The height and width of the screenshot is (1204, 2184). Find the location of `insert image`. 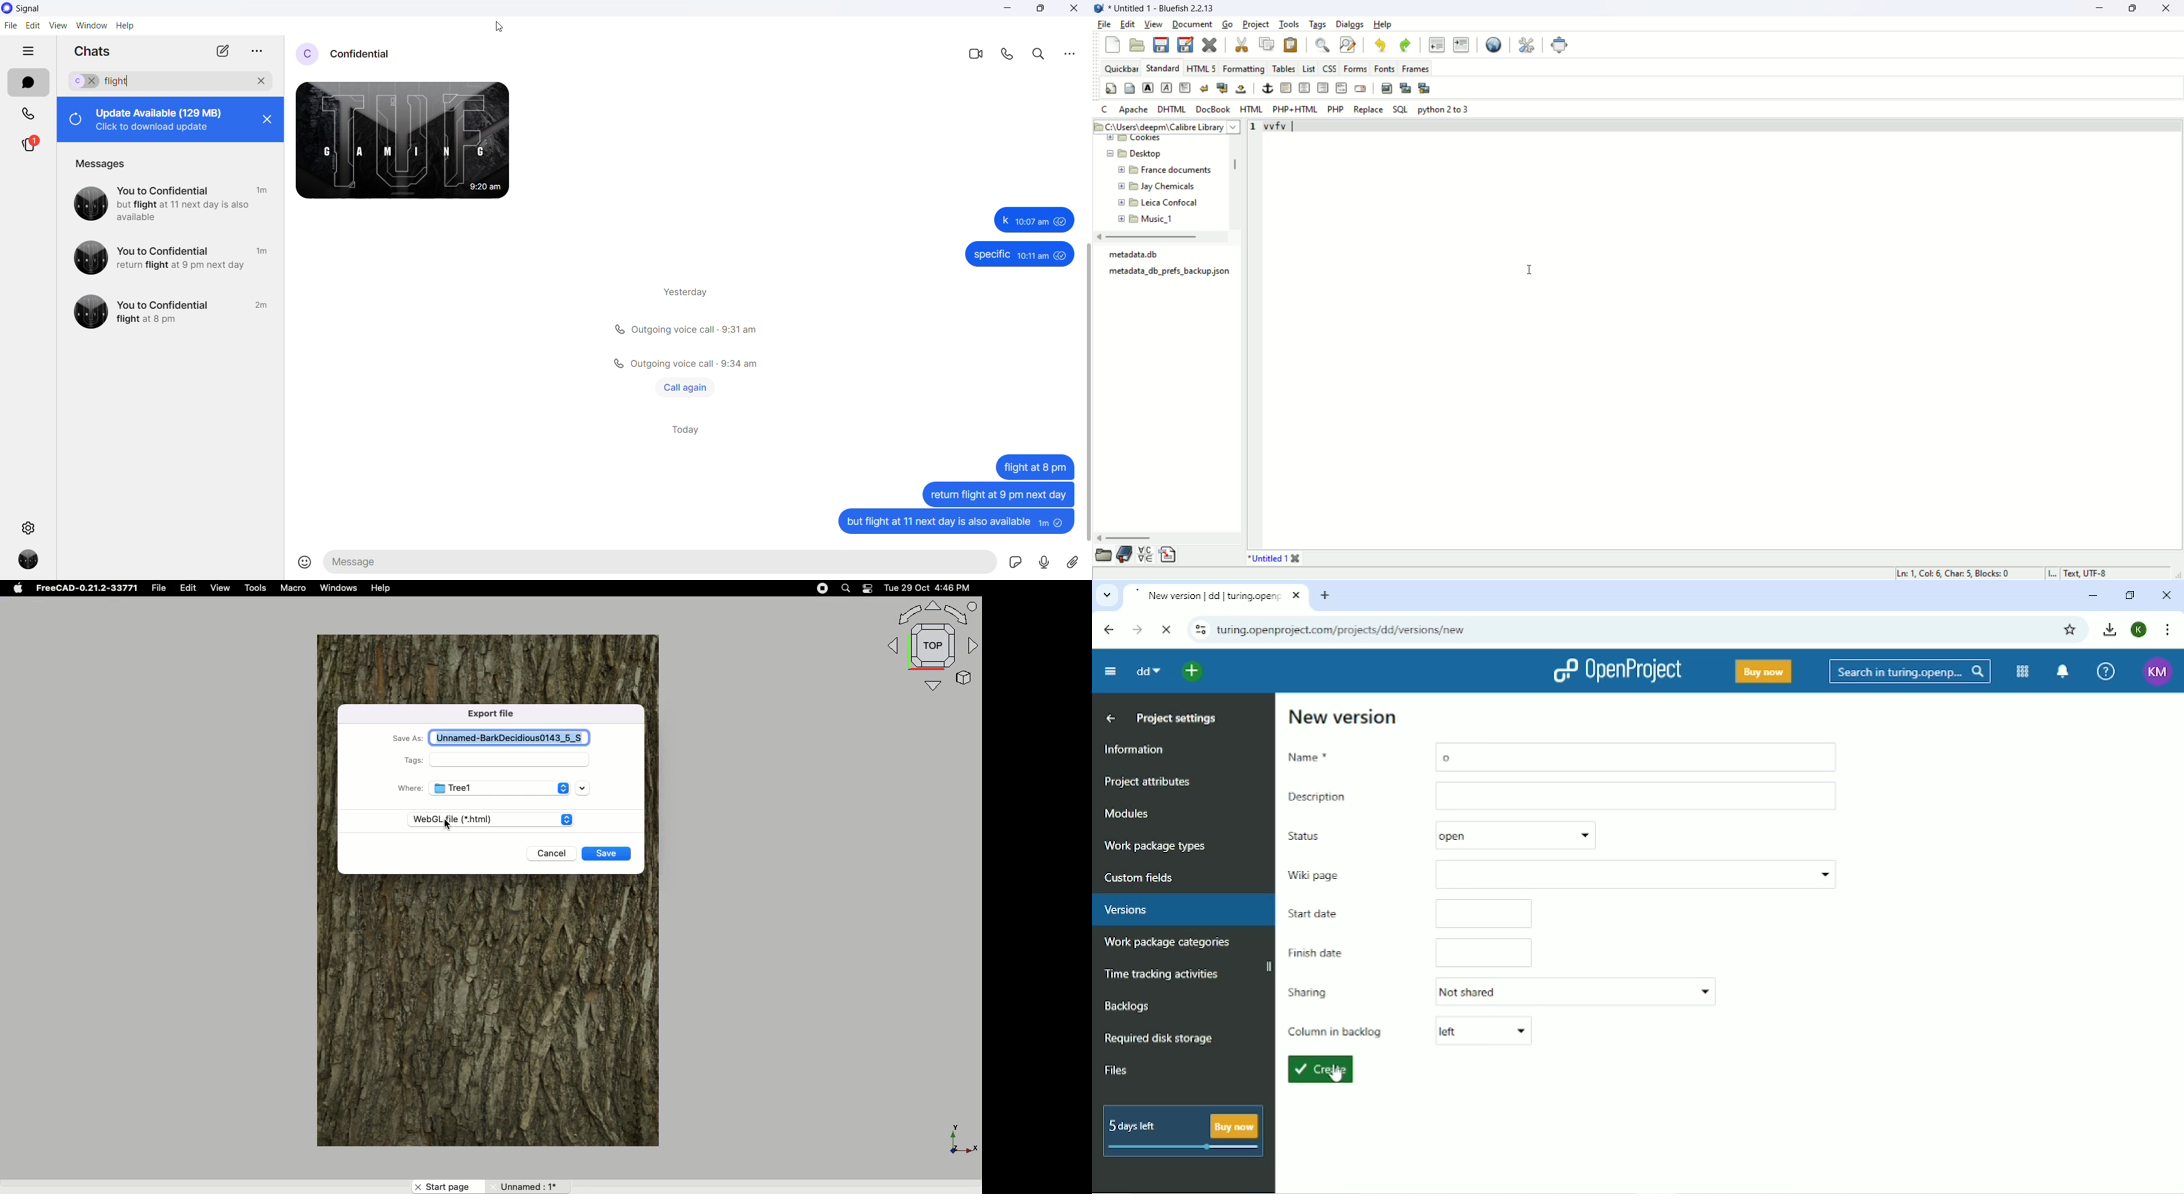

insert image is located at coordinates (1388, 88).